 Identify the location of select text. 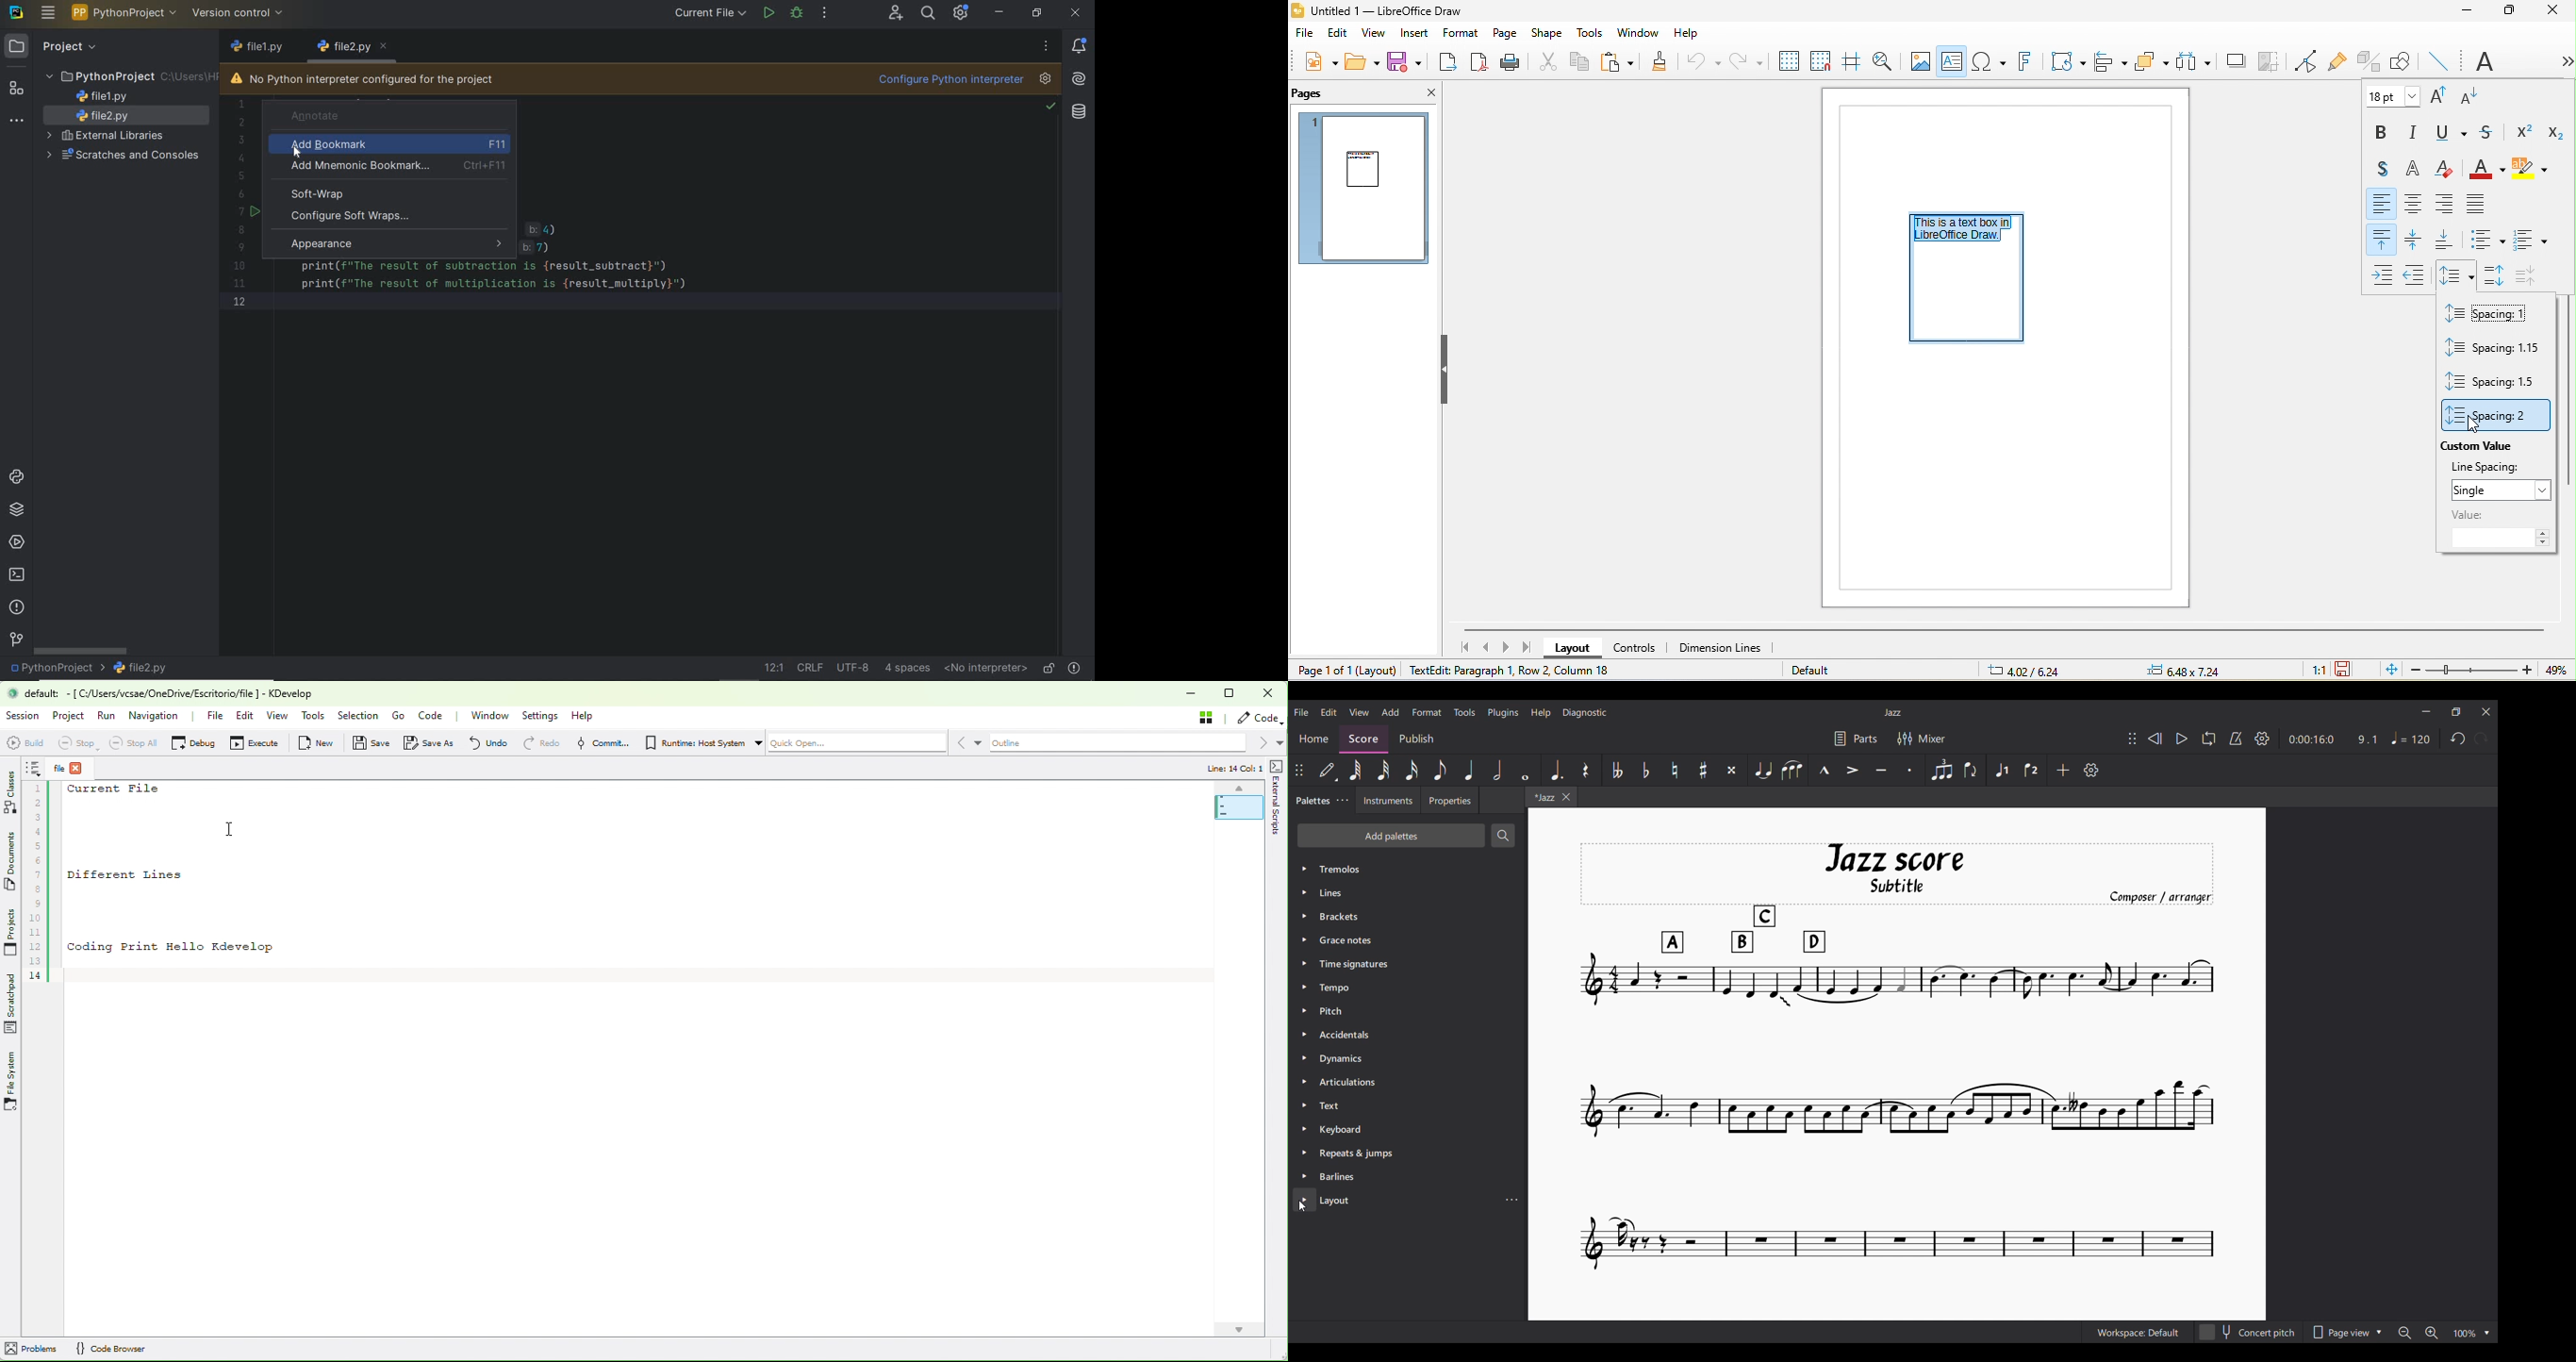
(1969, 231).